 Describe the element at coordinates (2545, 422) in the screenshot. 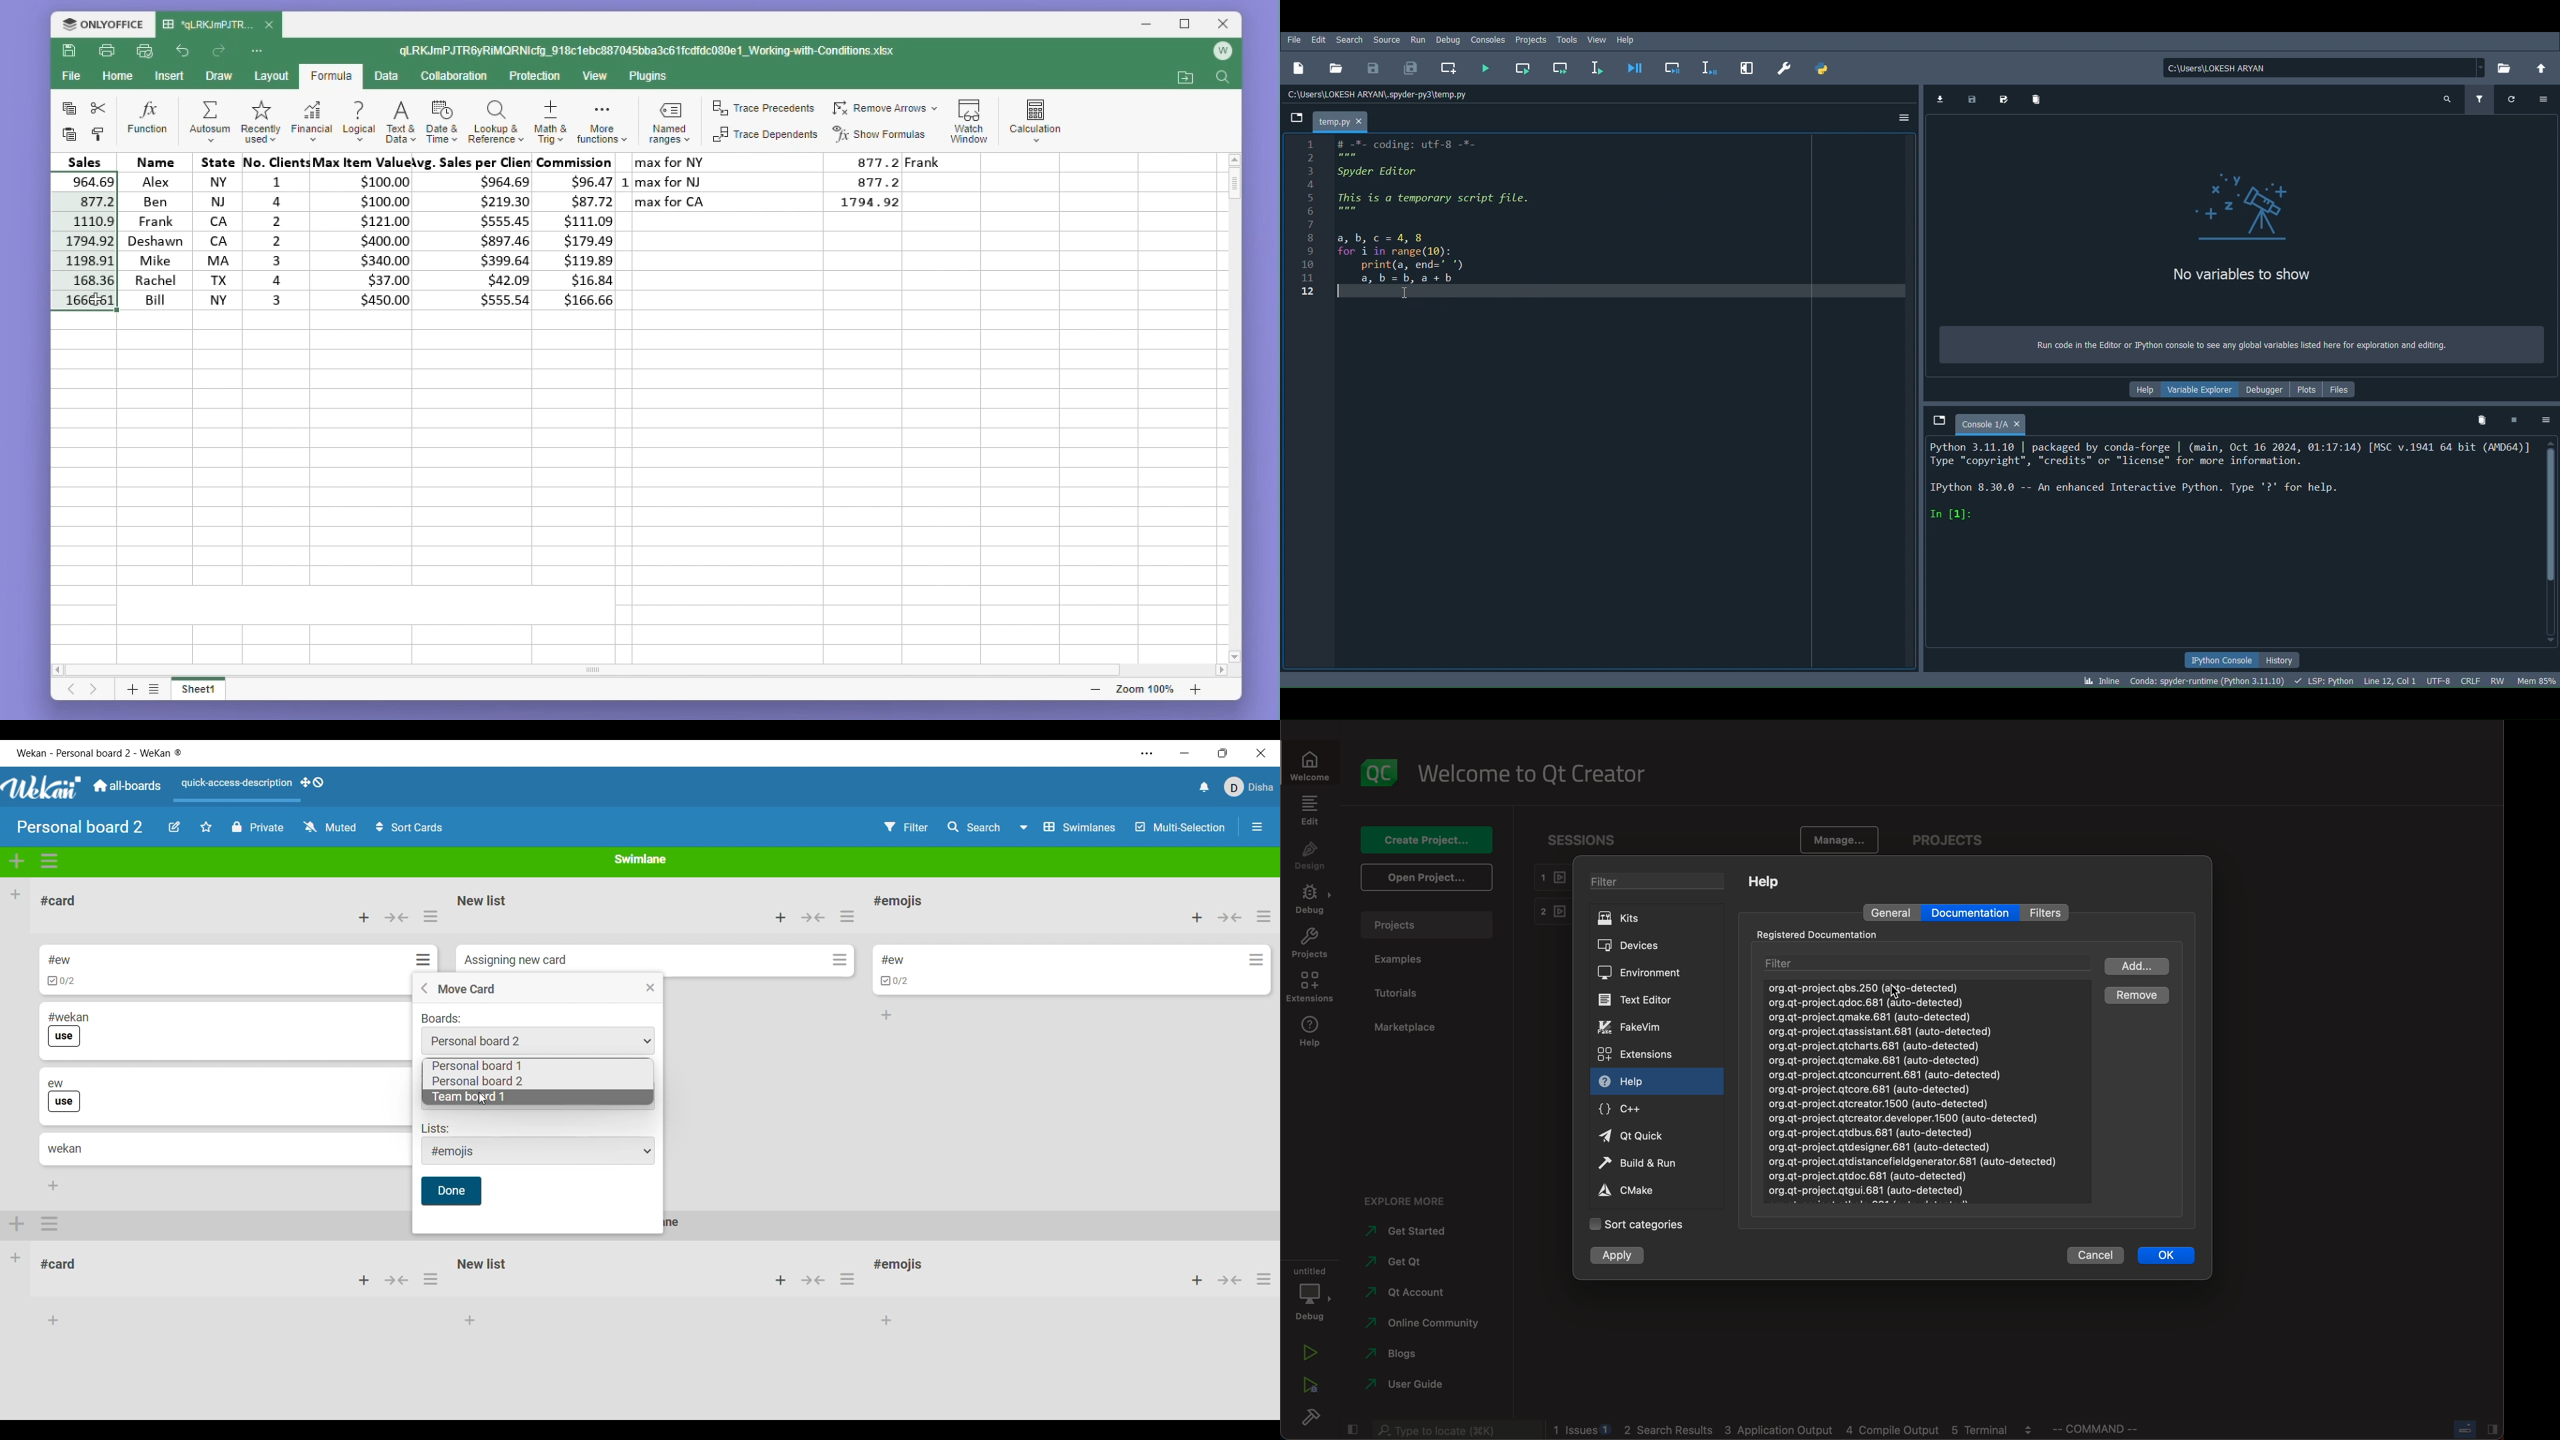

I see `Options` at that location.